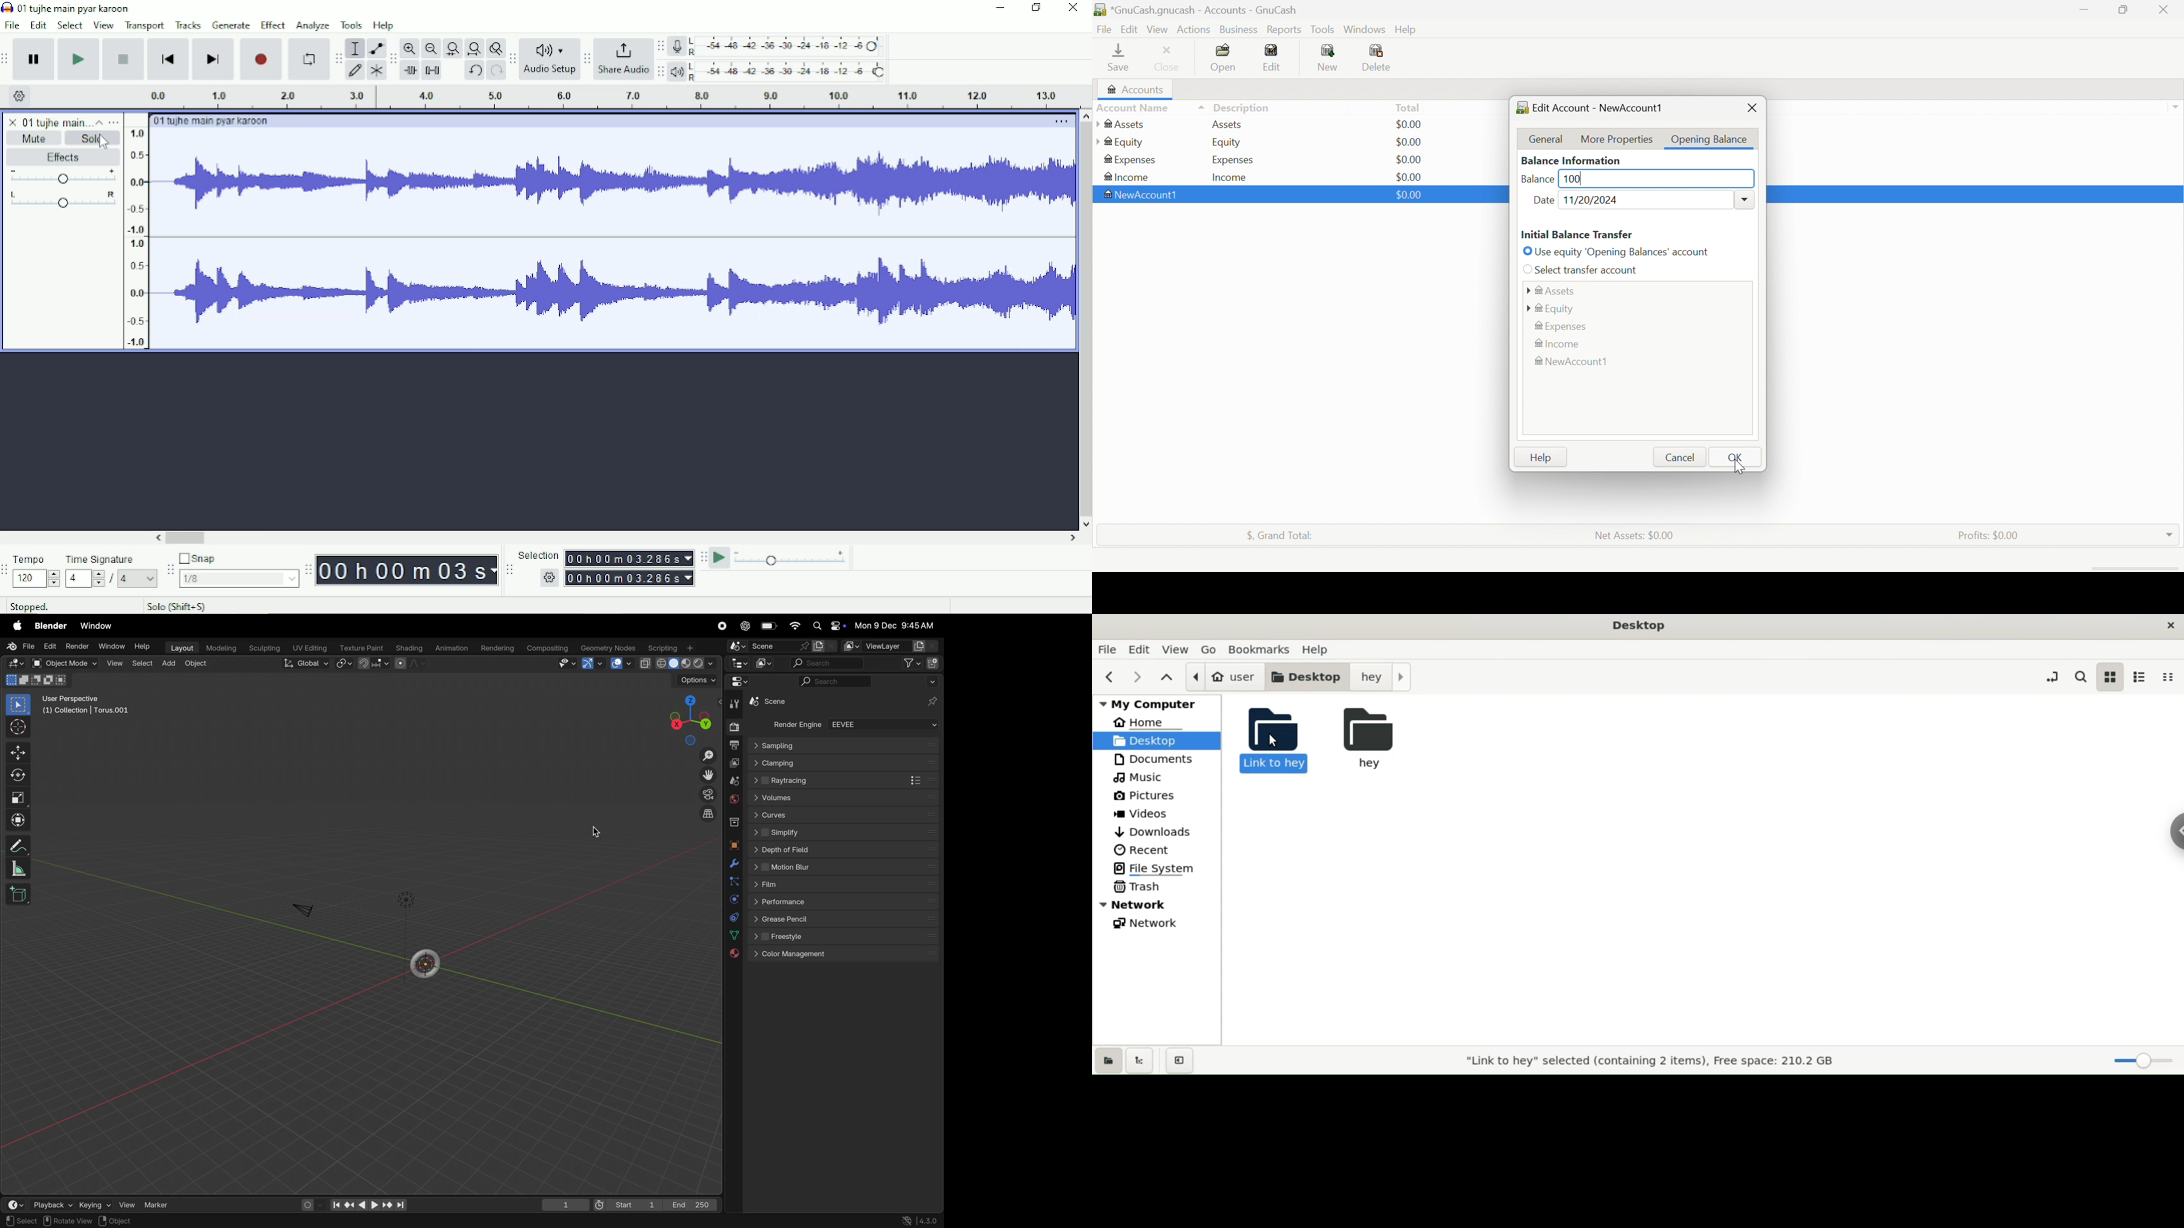 The width and height of the screenshot is (2184, 1232). I want to click on $0.00, so click(1409, 175).